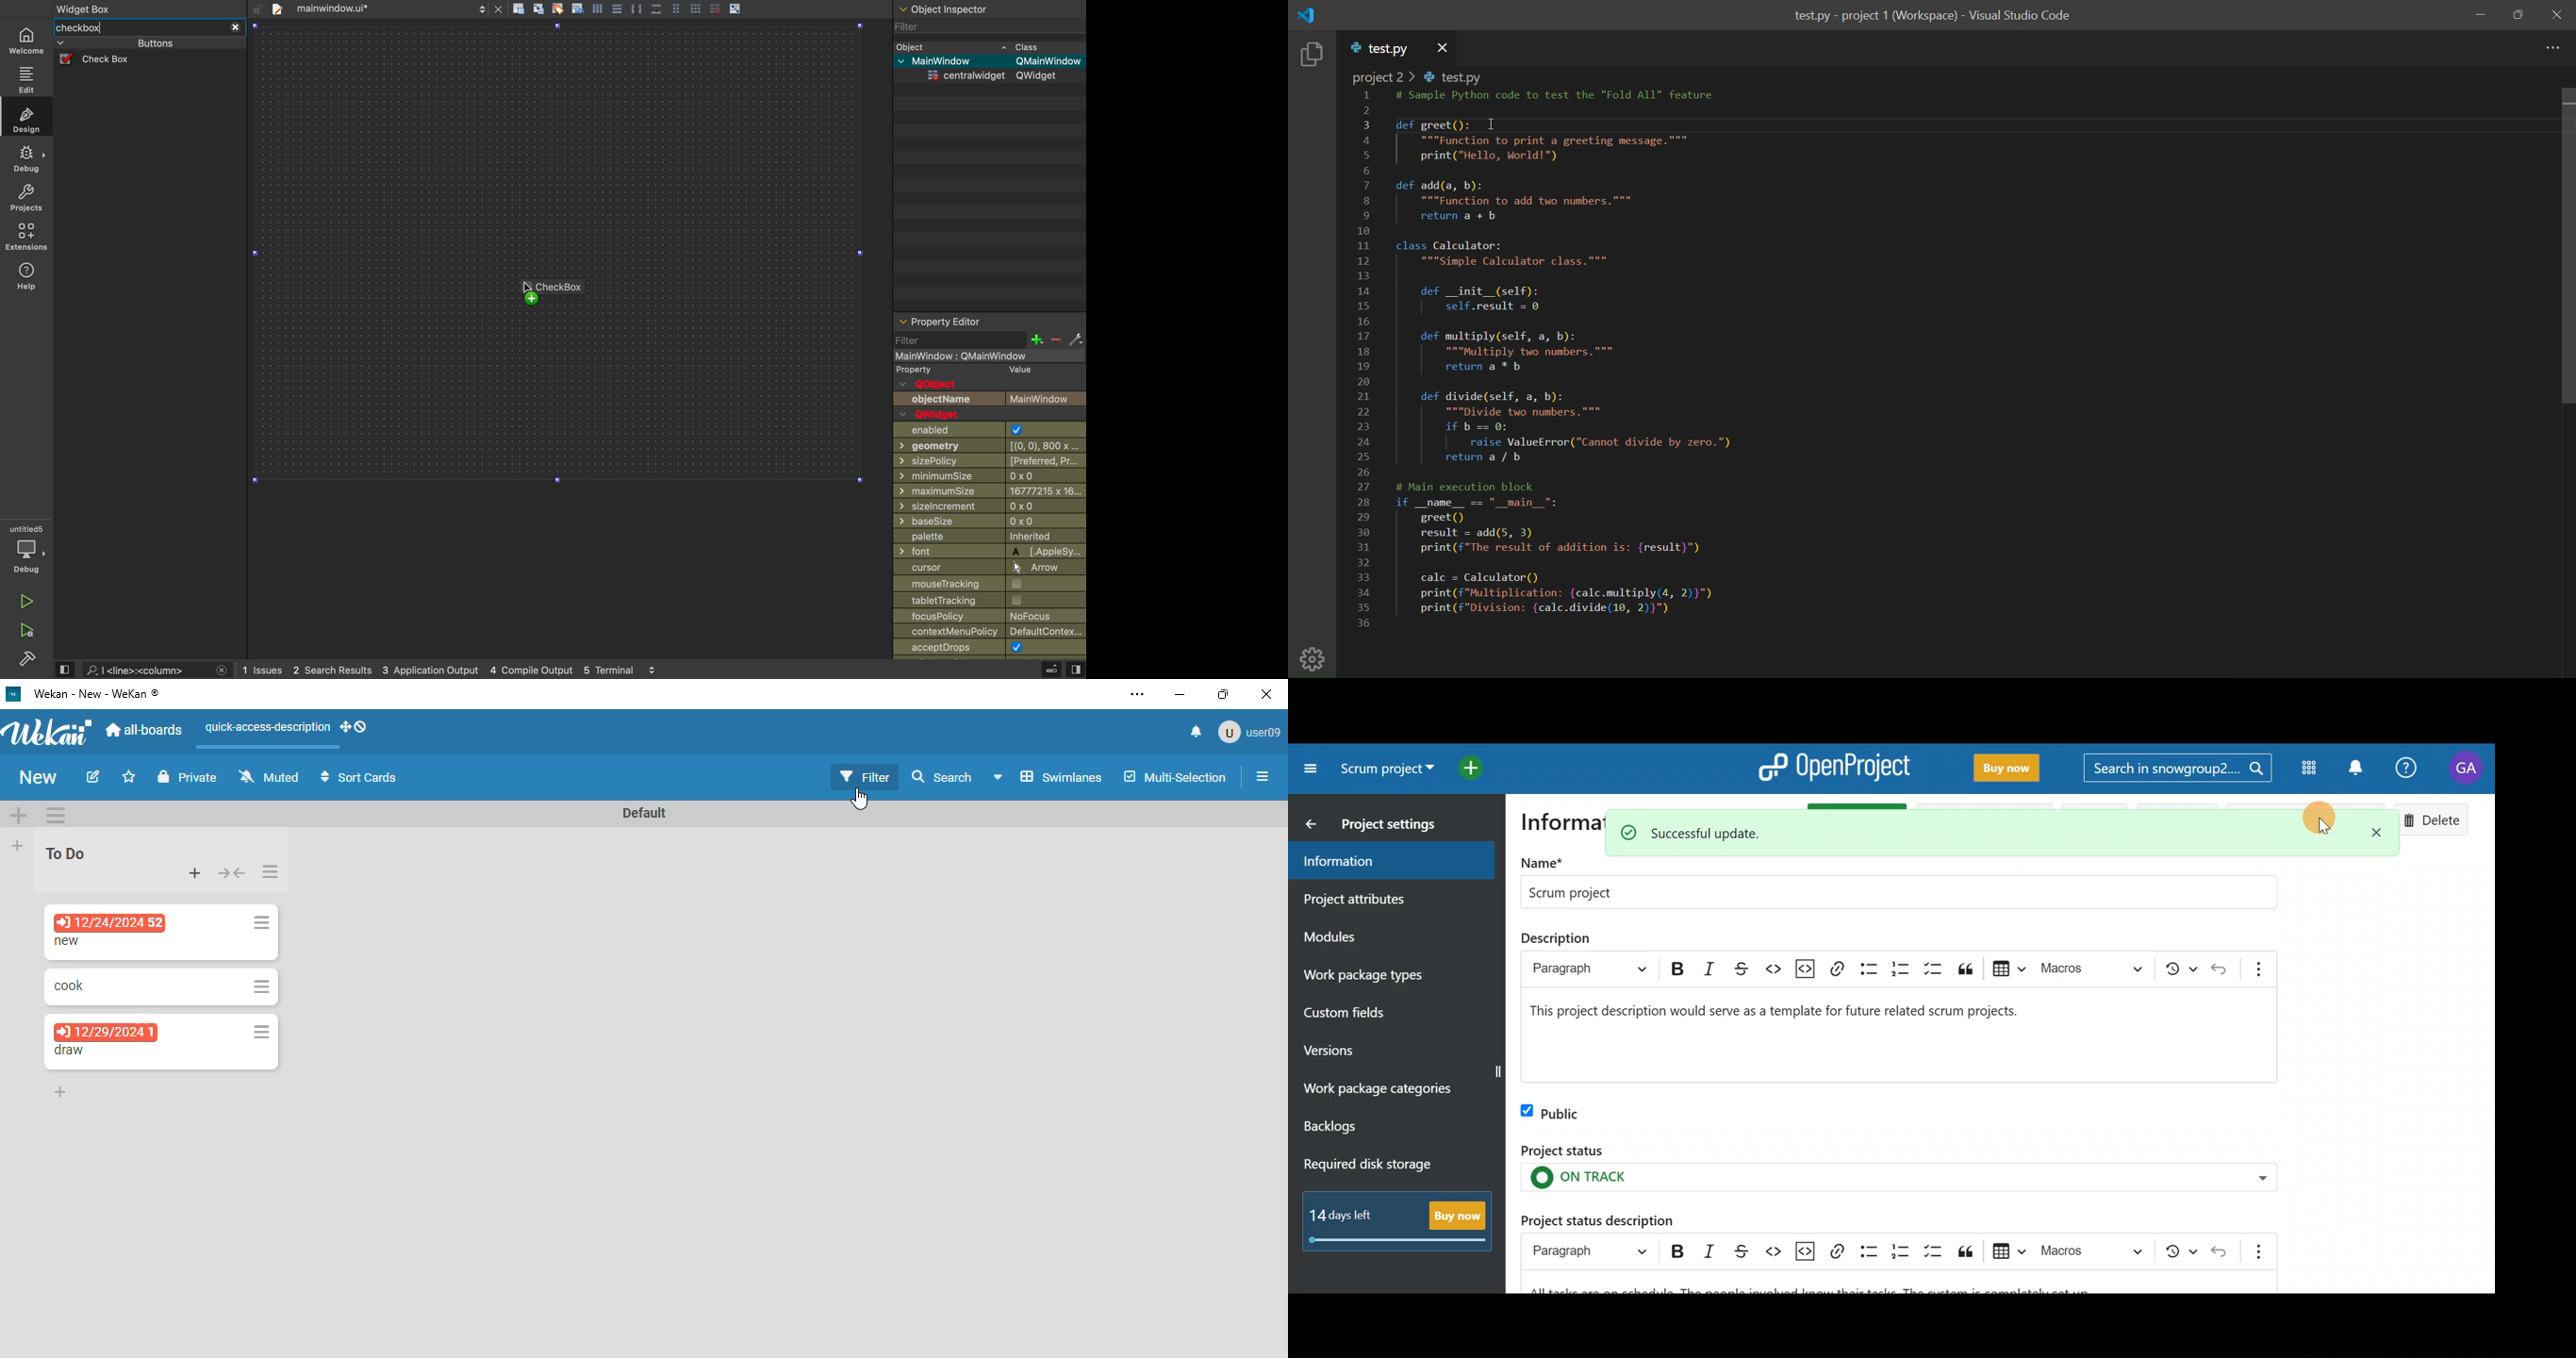 Image resolution: width=2576 pixels, height=1372 pixels. What do you see at coordinates (2378, 827) in the screenshot?
I see `Close` at bounding box center [2378, 827].